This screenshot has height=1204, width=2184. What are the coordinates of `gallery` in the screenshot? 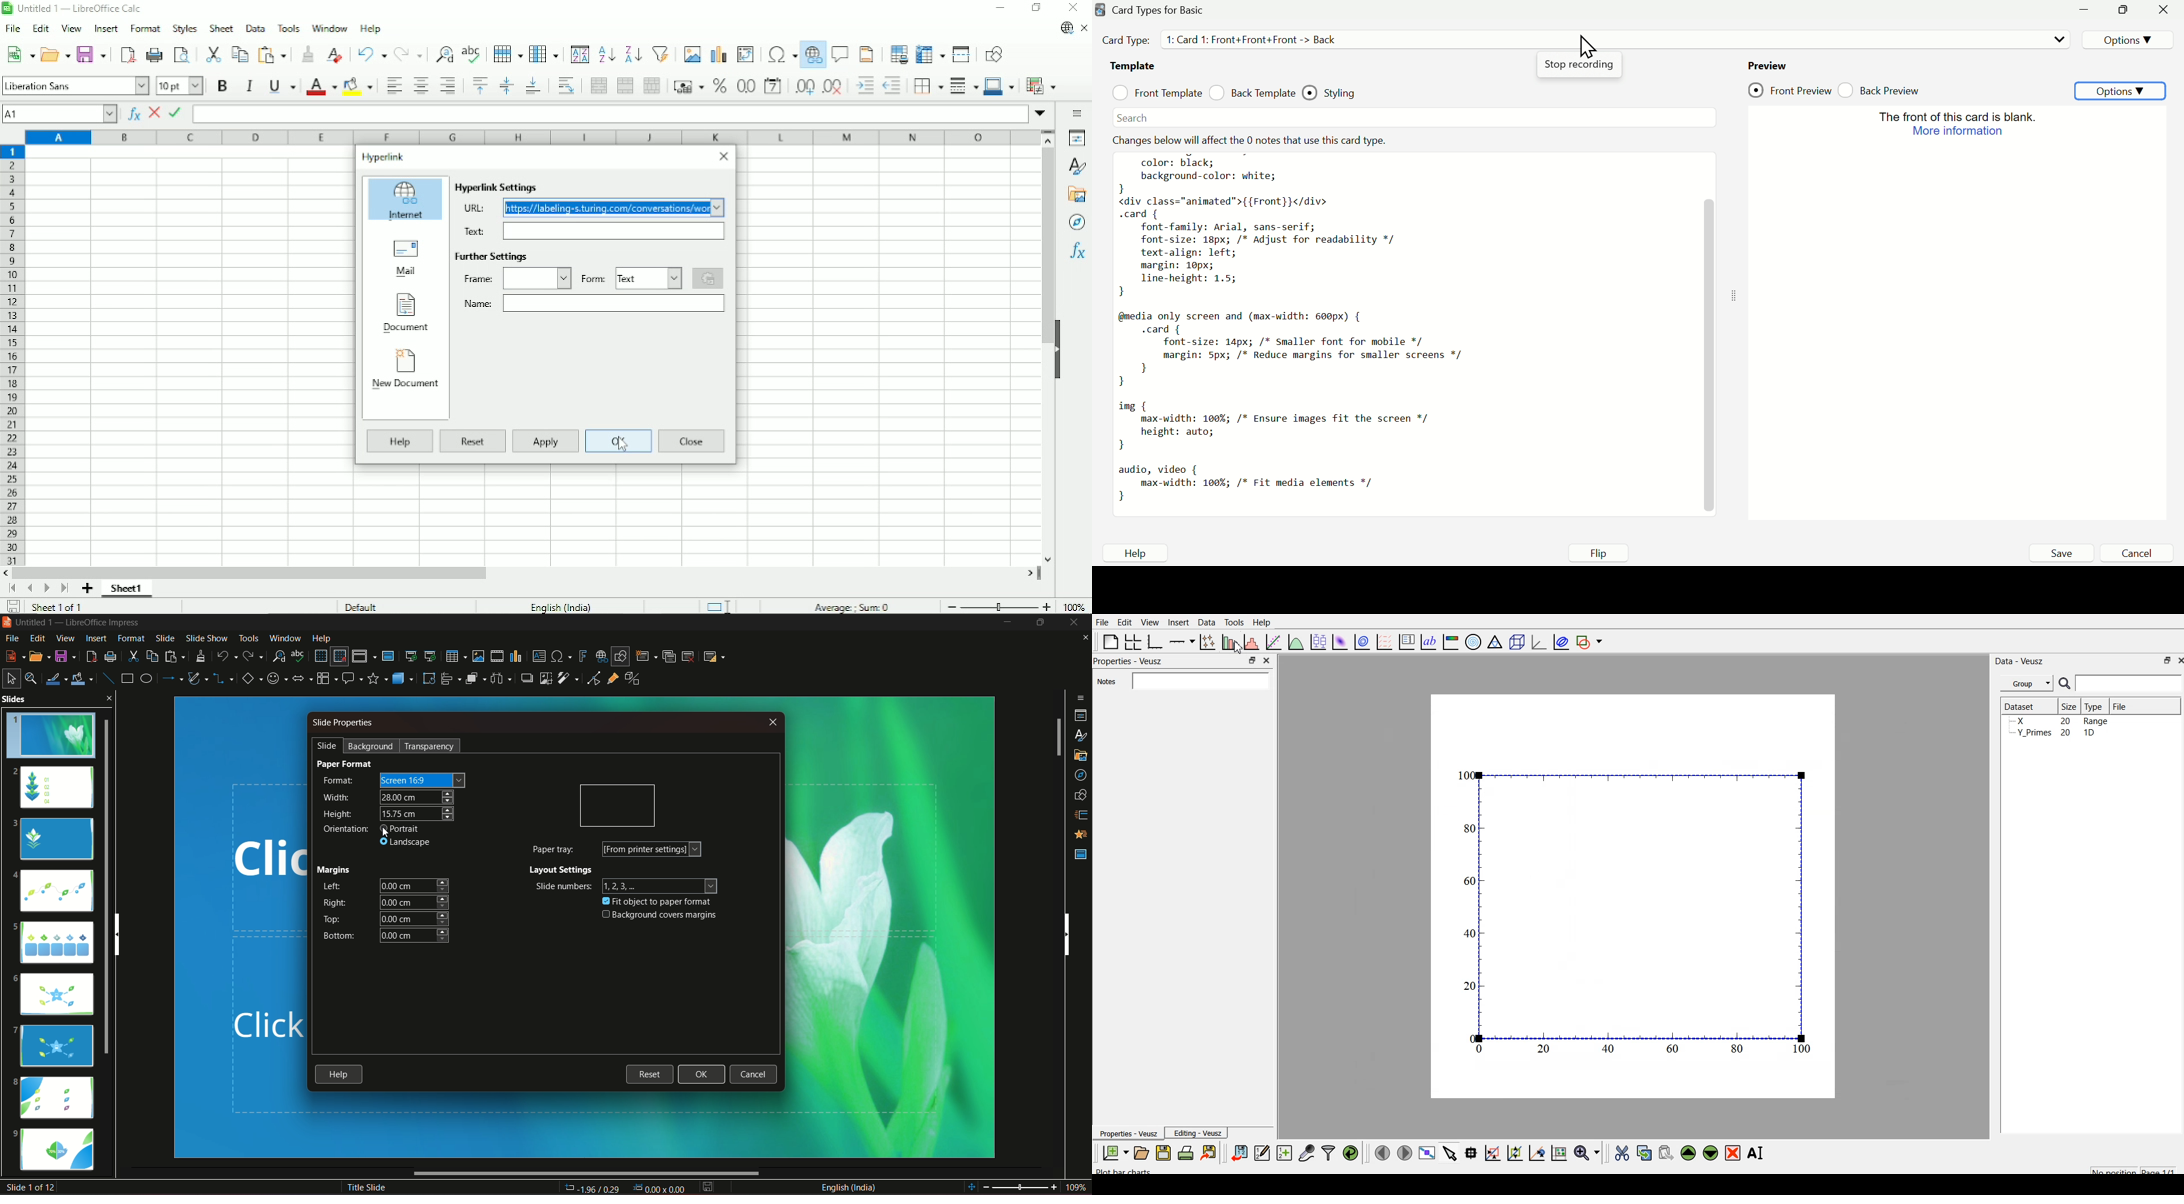 It's located at (1079, 757).